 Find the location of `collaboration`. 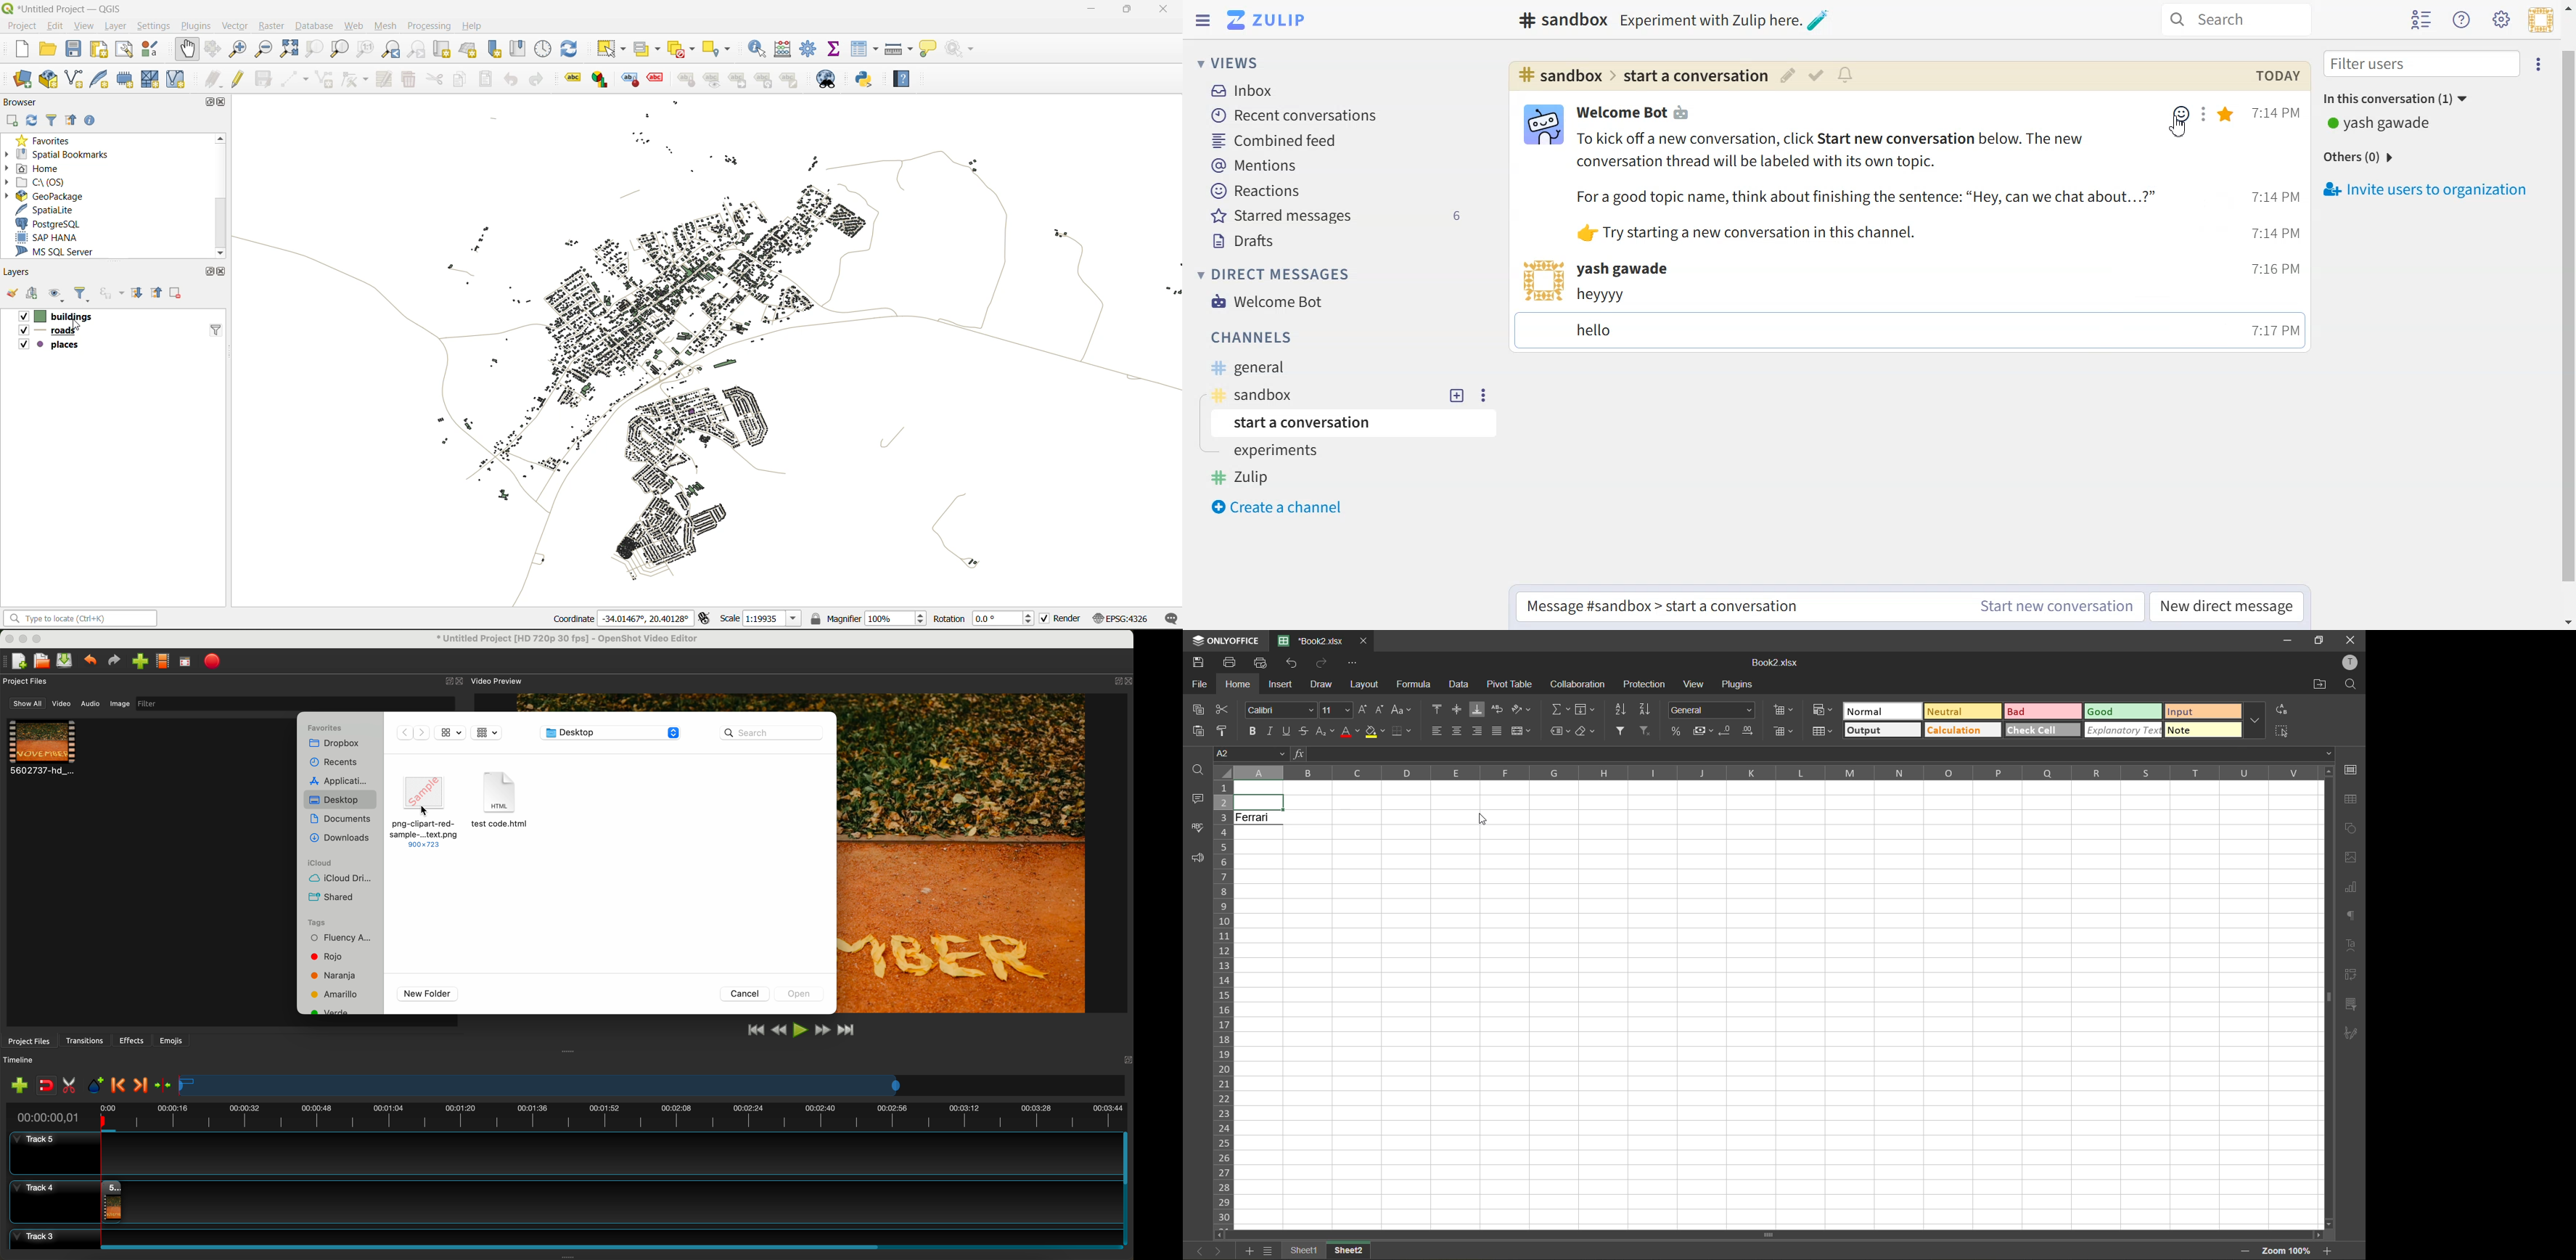

collaboration is located at coordinates (1578, 684).